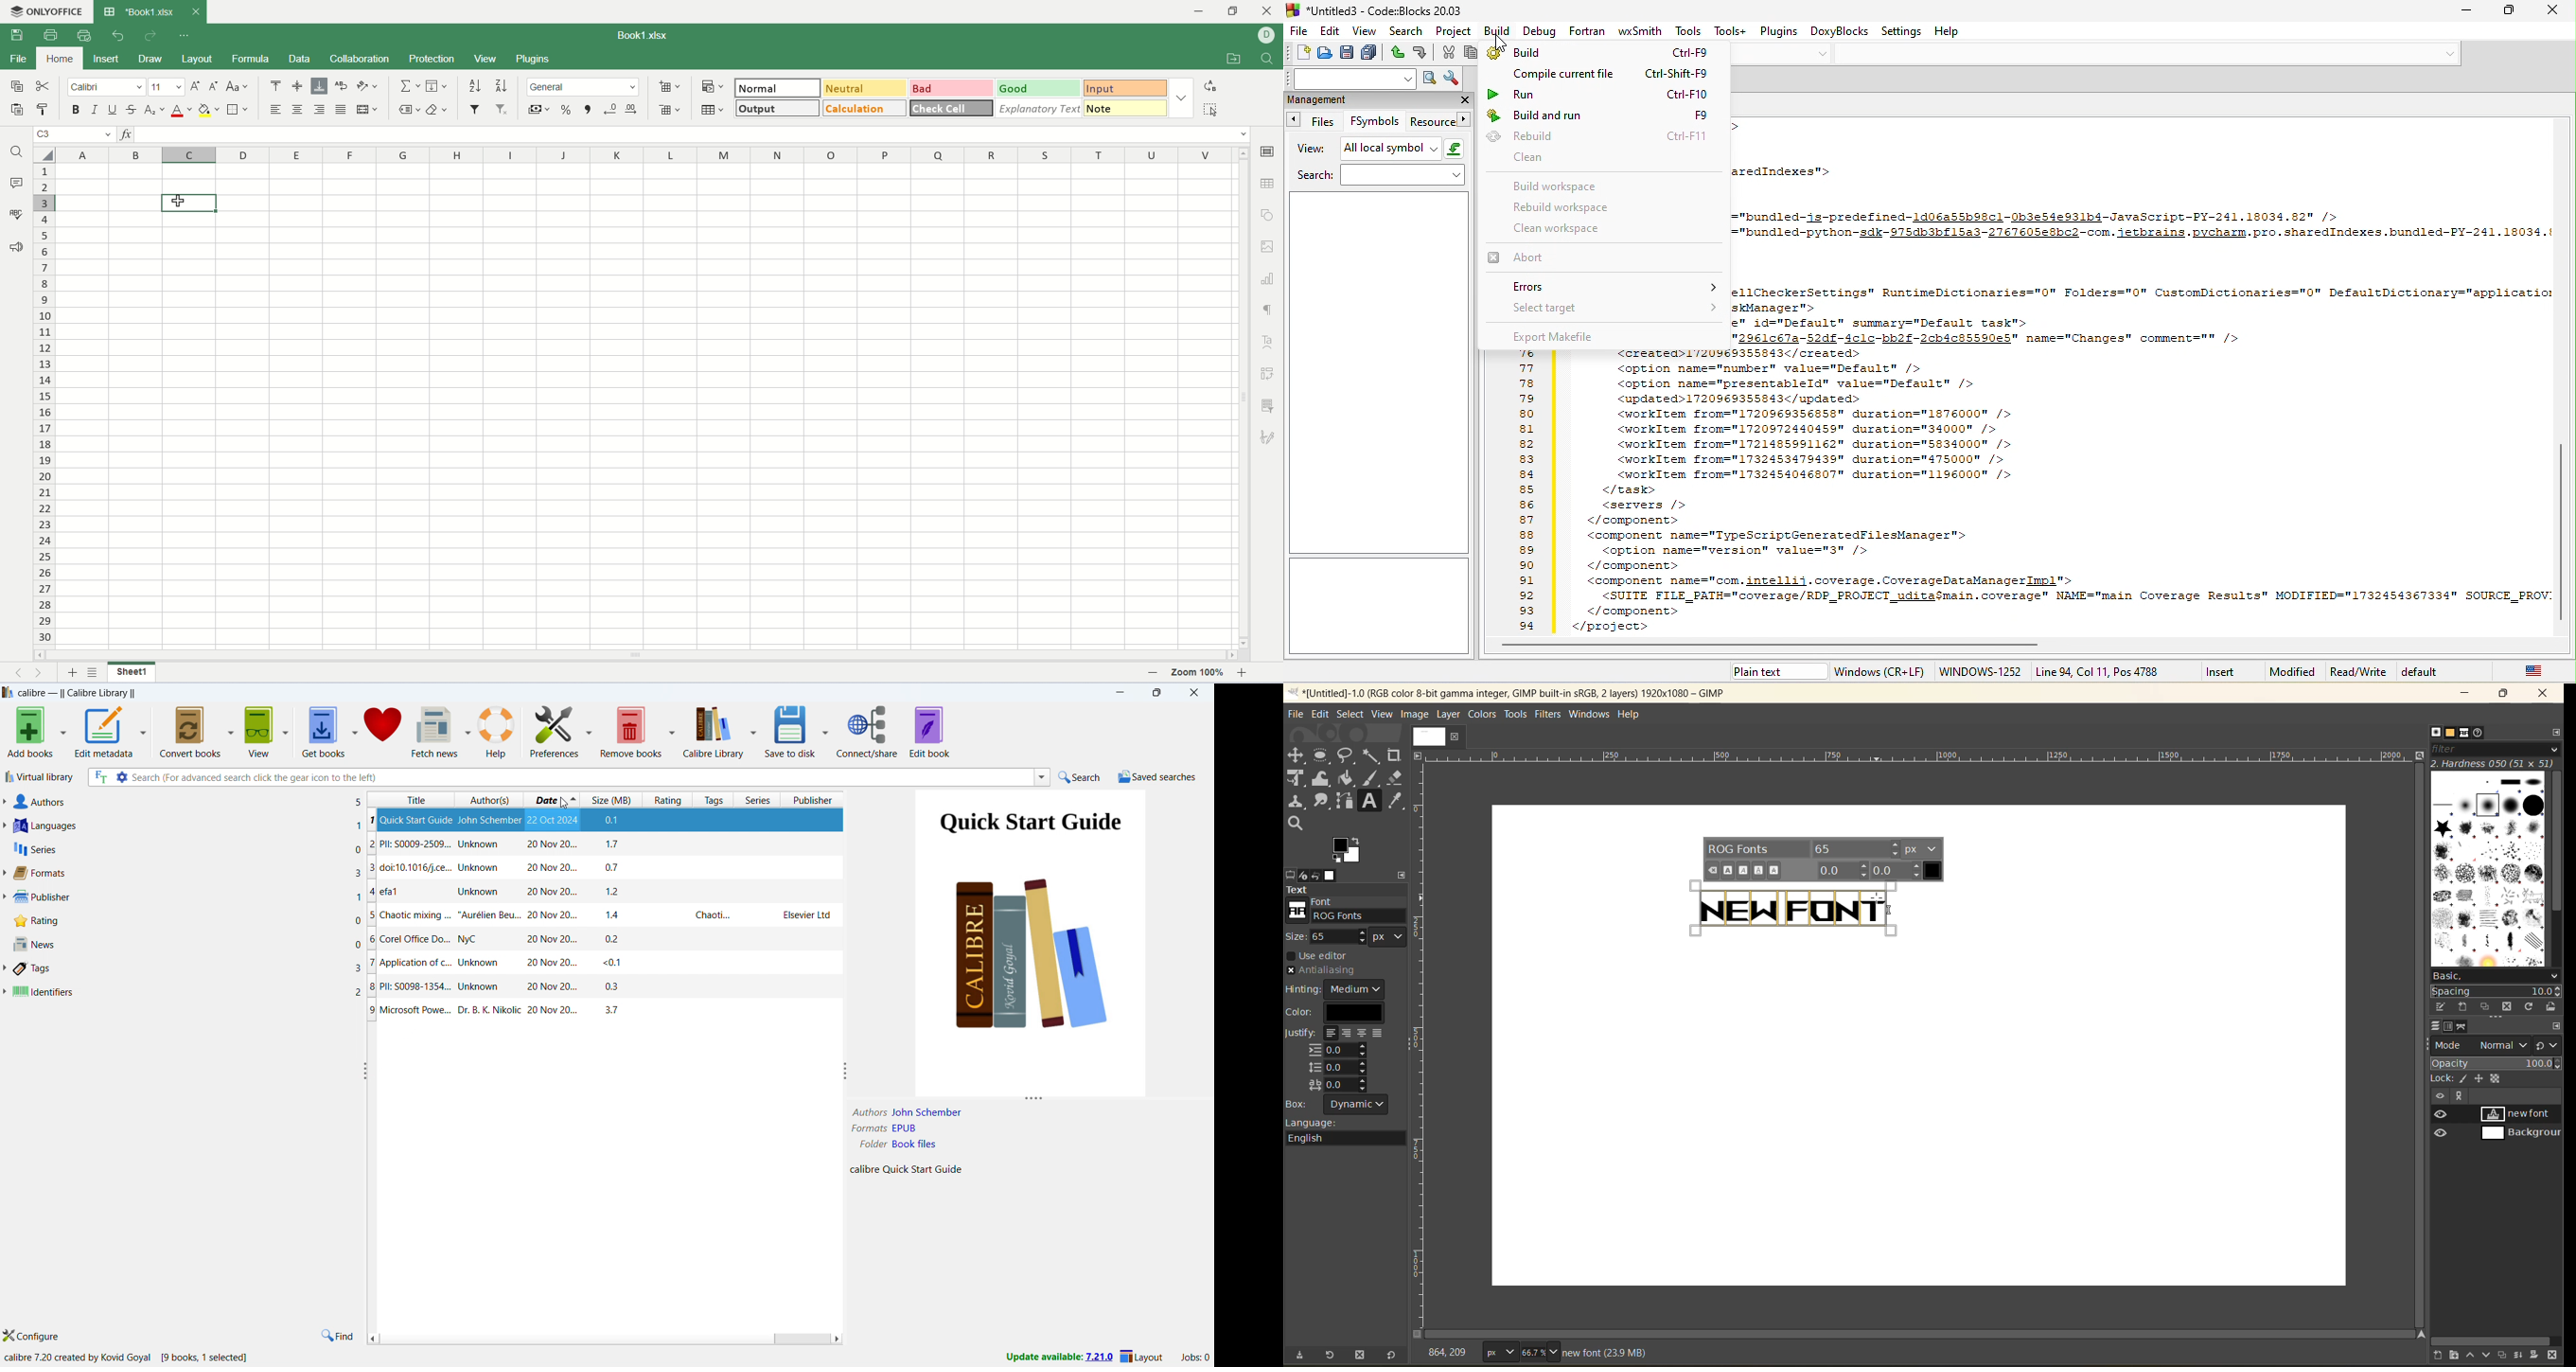 The height and width of the screenshot is (1372, 2576). I want to click on images, so click(1332, 875).